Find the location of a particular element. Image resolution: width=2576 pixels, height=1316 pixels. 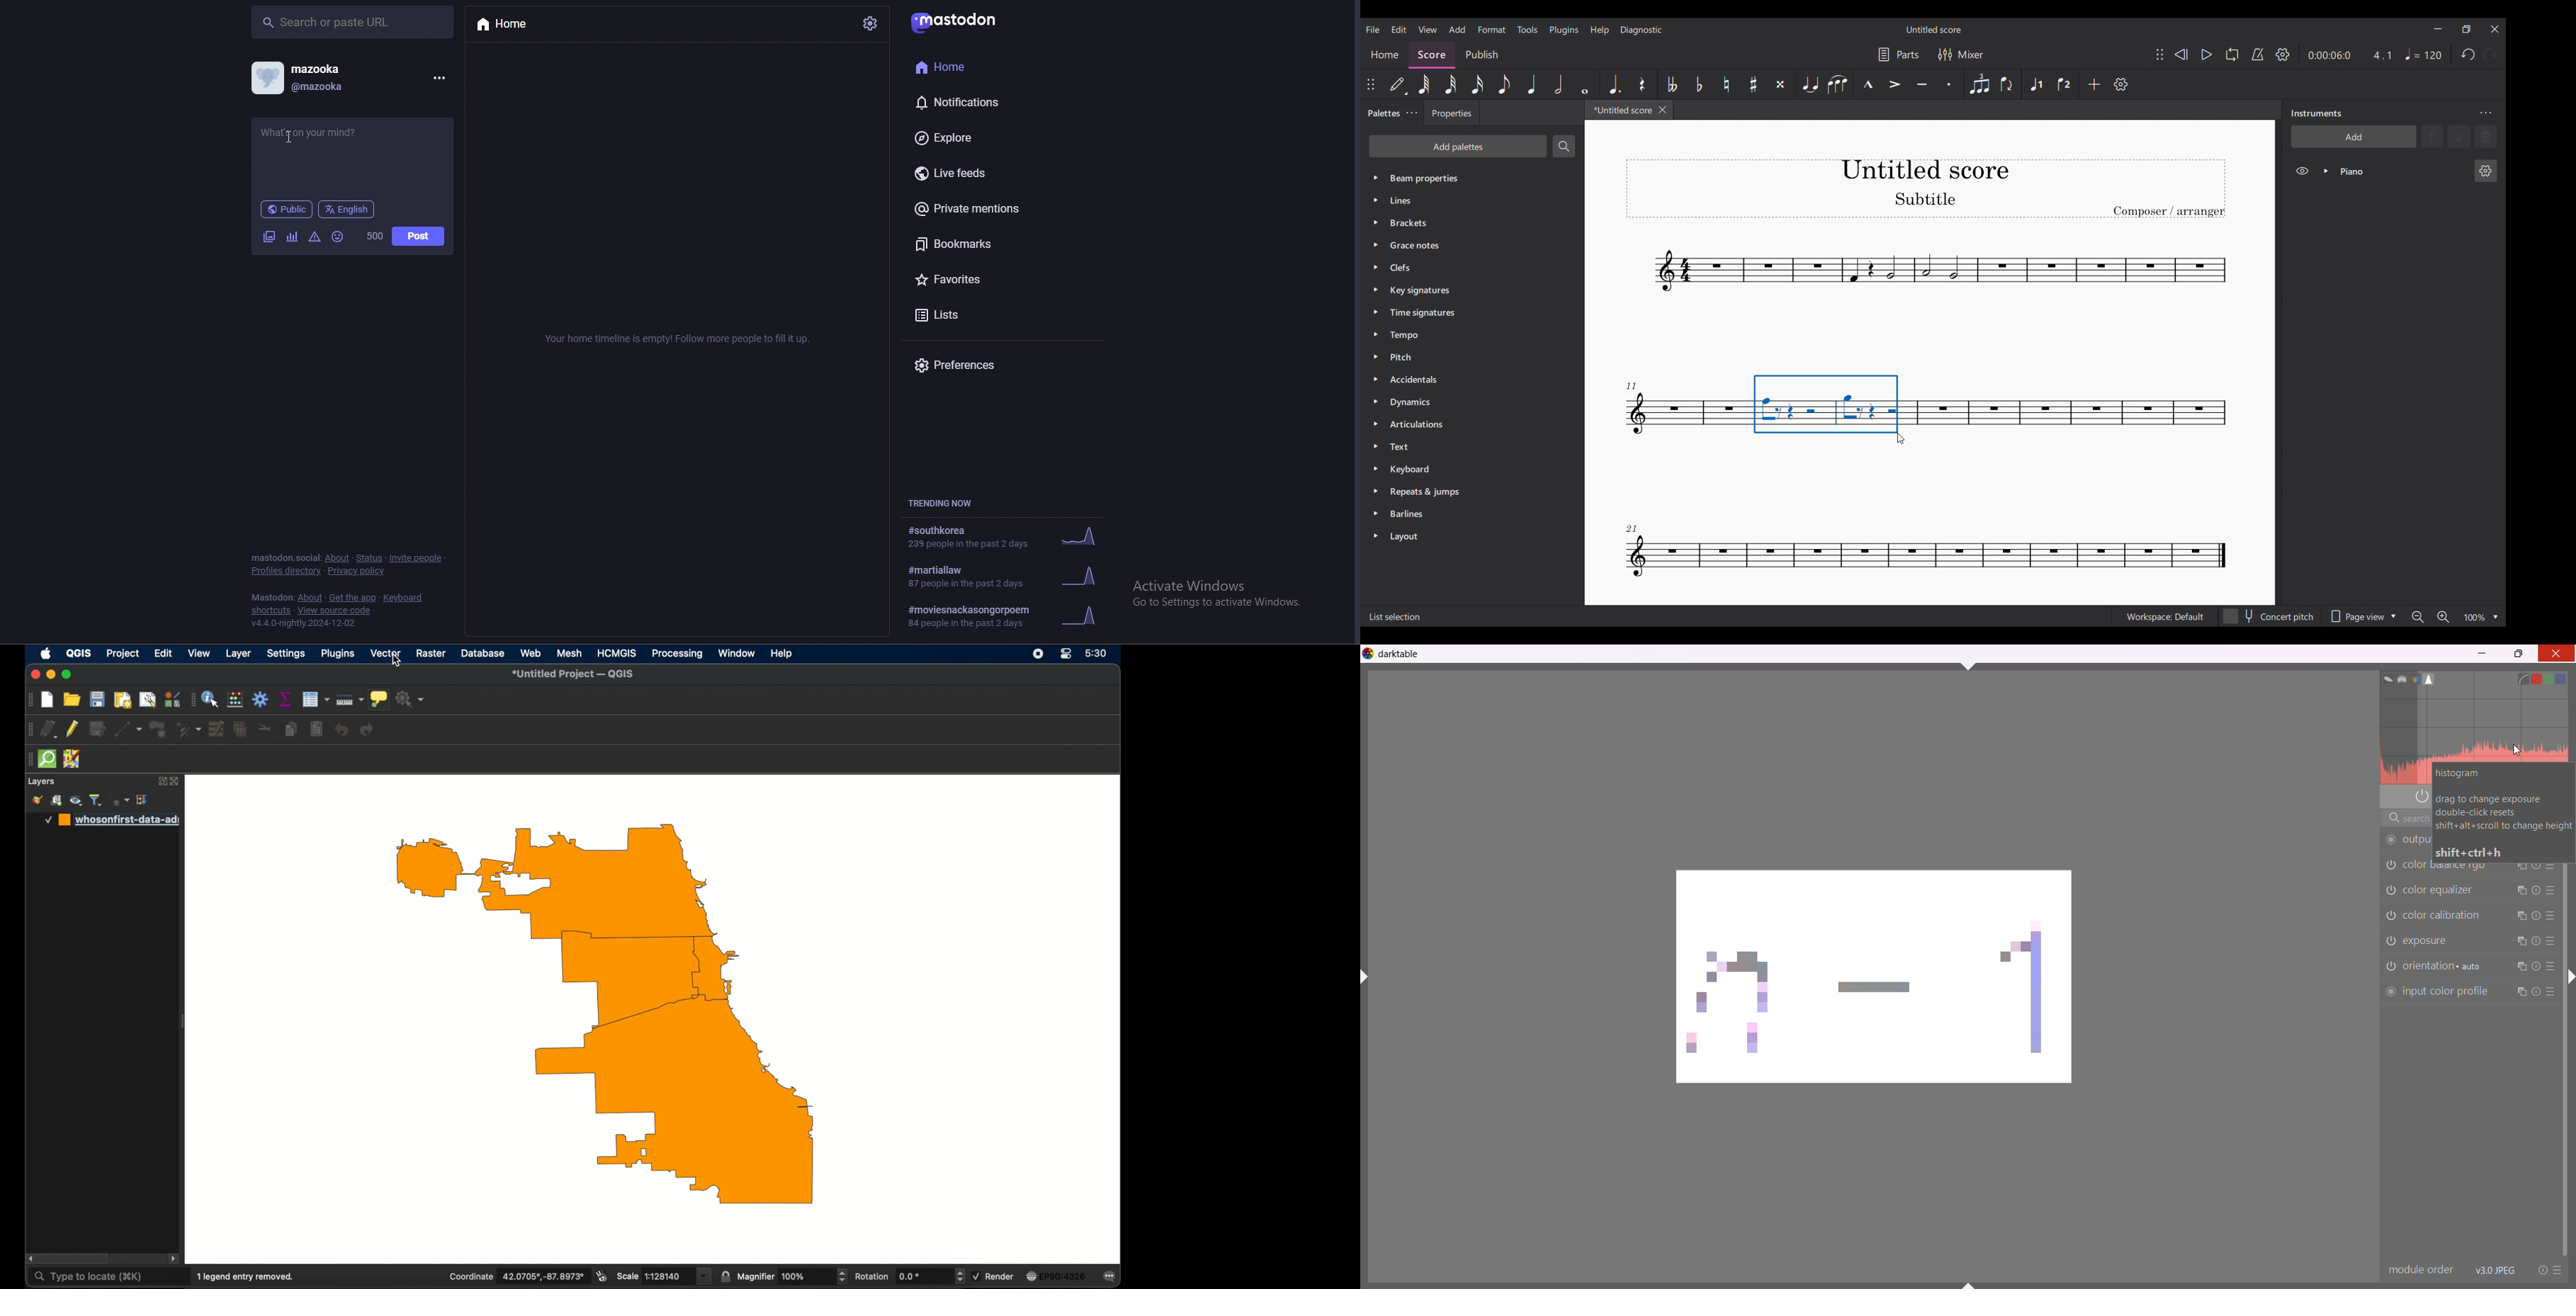

add group is located at coordinates (57, 800).